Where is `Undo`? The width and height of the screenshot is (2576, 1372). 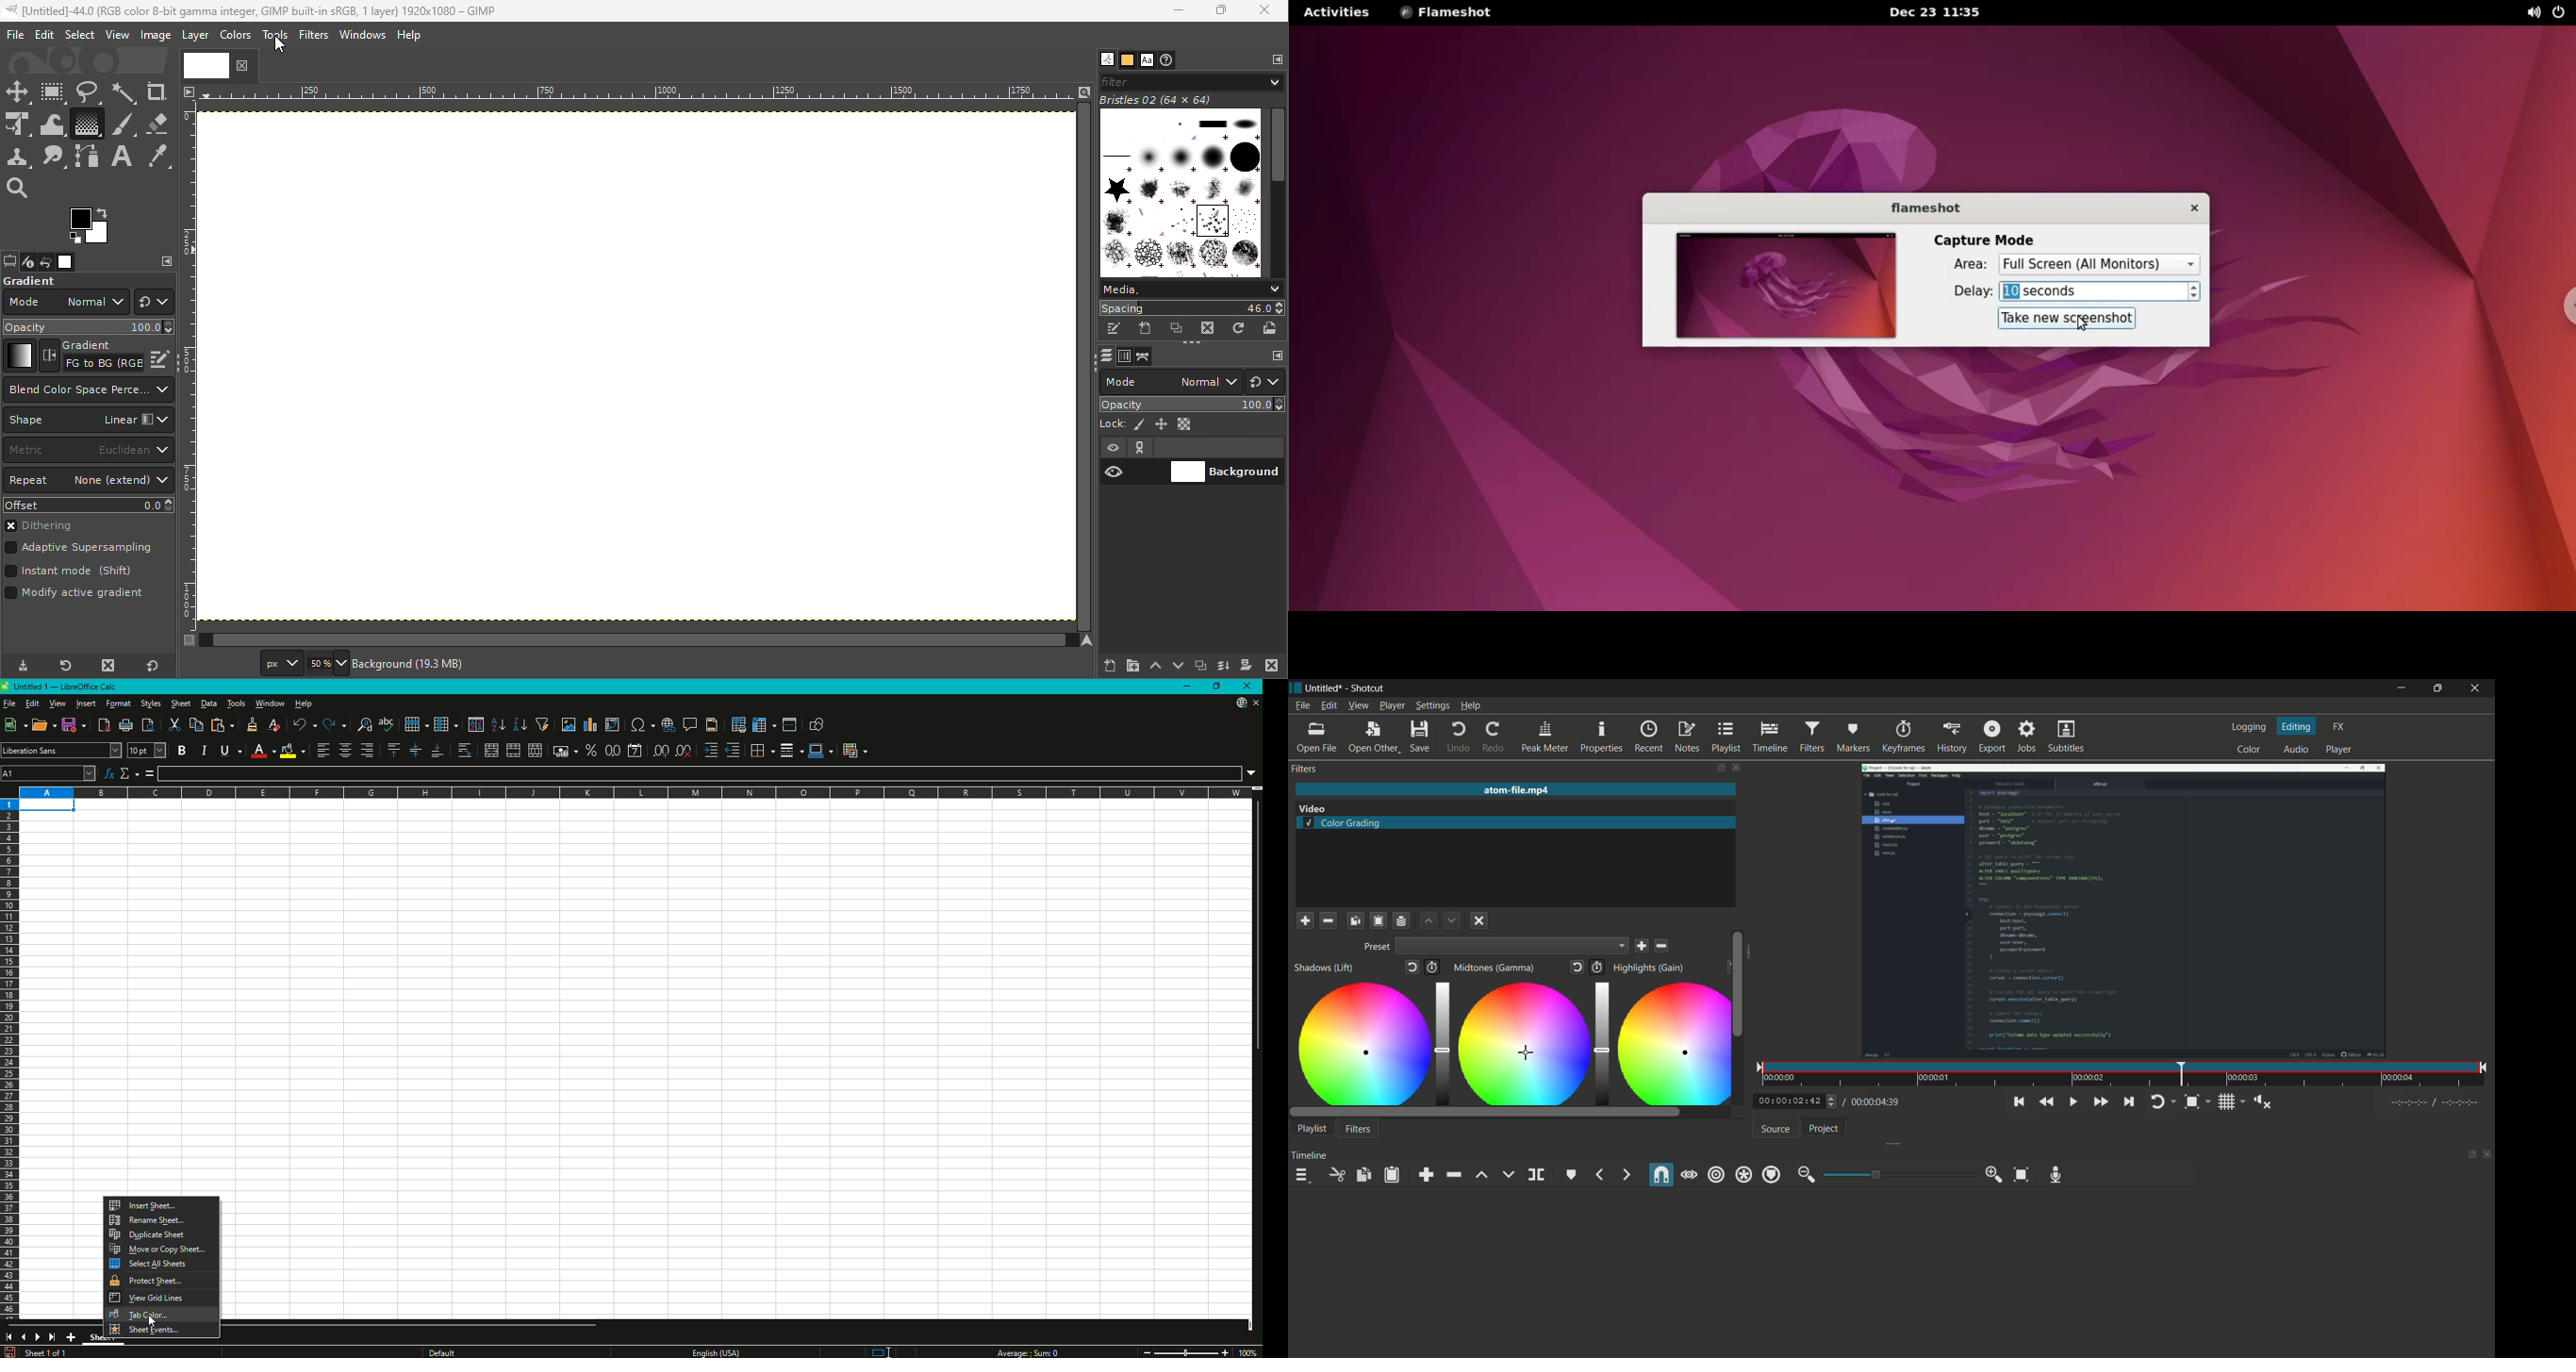 Undo is located at coordinates (305, 724).